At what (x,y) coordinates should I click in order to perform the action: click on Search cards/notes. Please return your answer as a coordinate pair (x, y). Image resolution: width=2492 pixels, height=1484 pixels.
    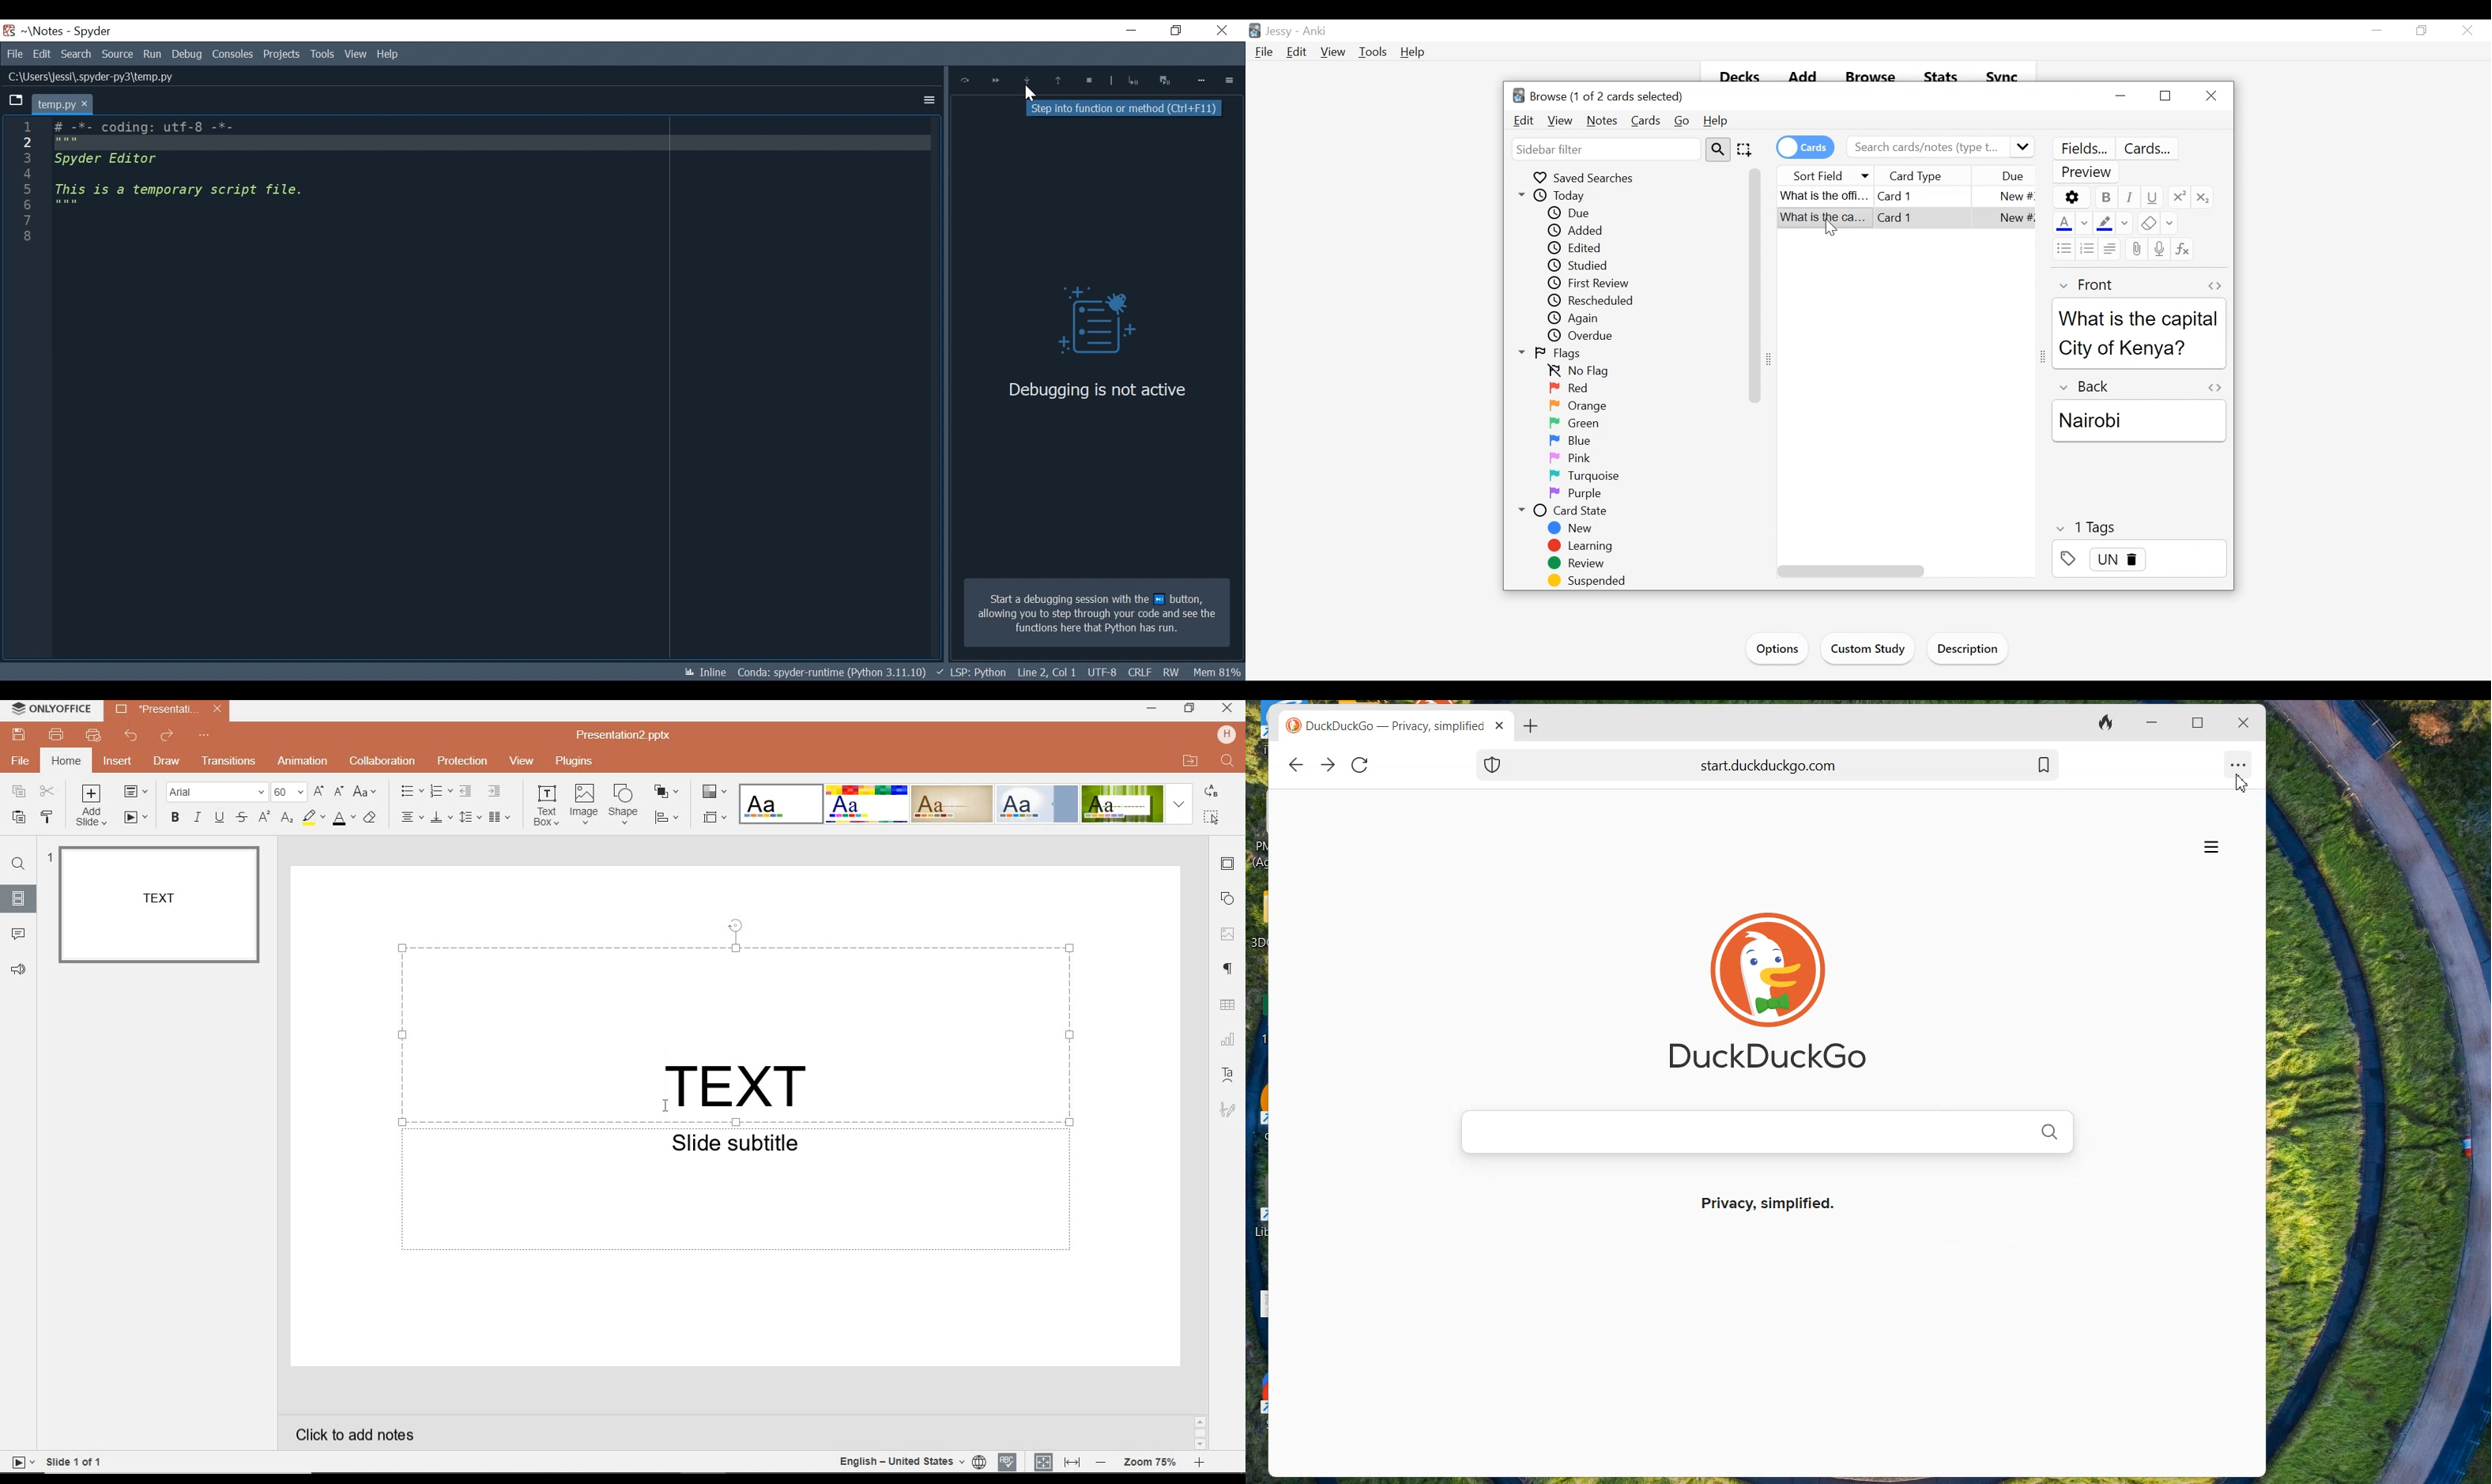
    Looking at the image, I should click on (1940, 147).